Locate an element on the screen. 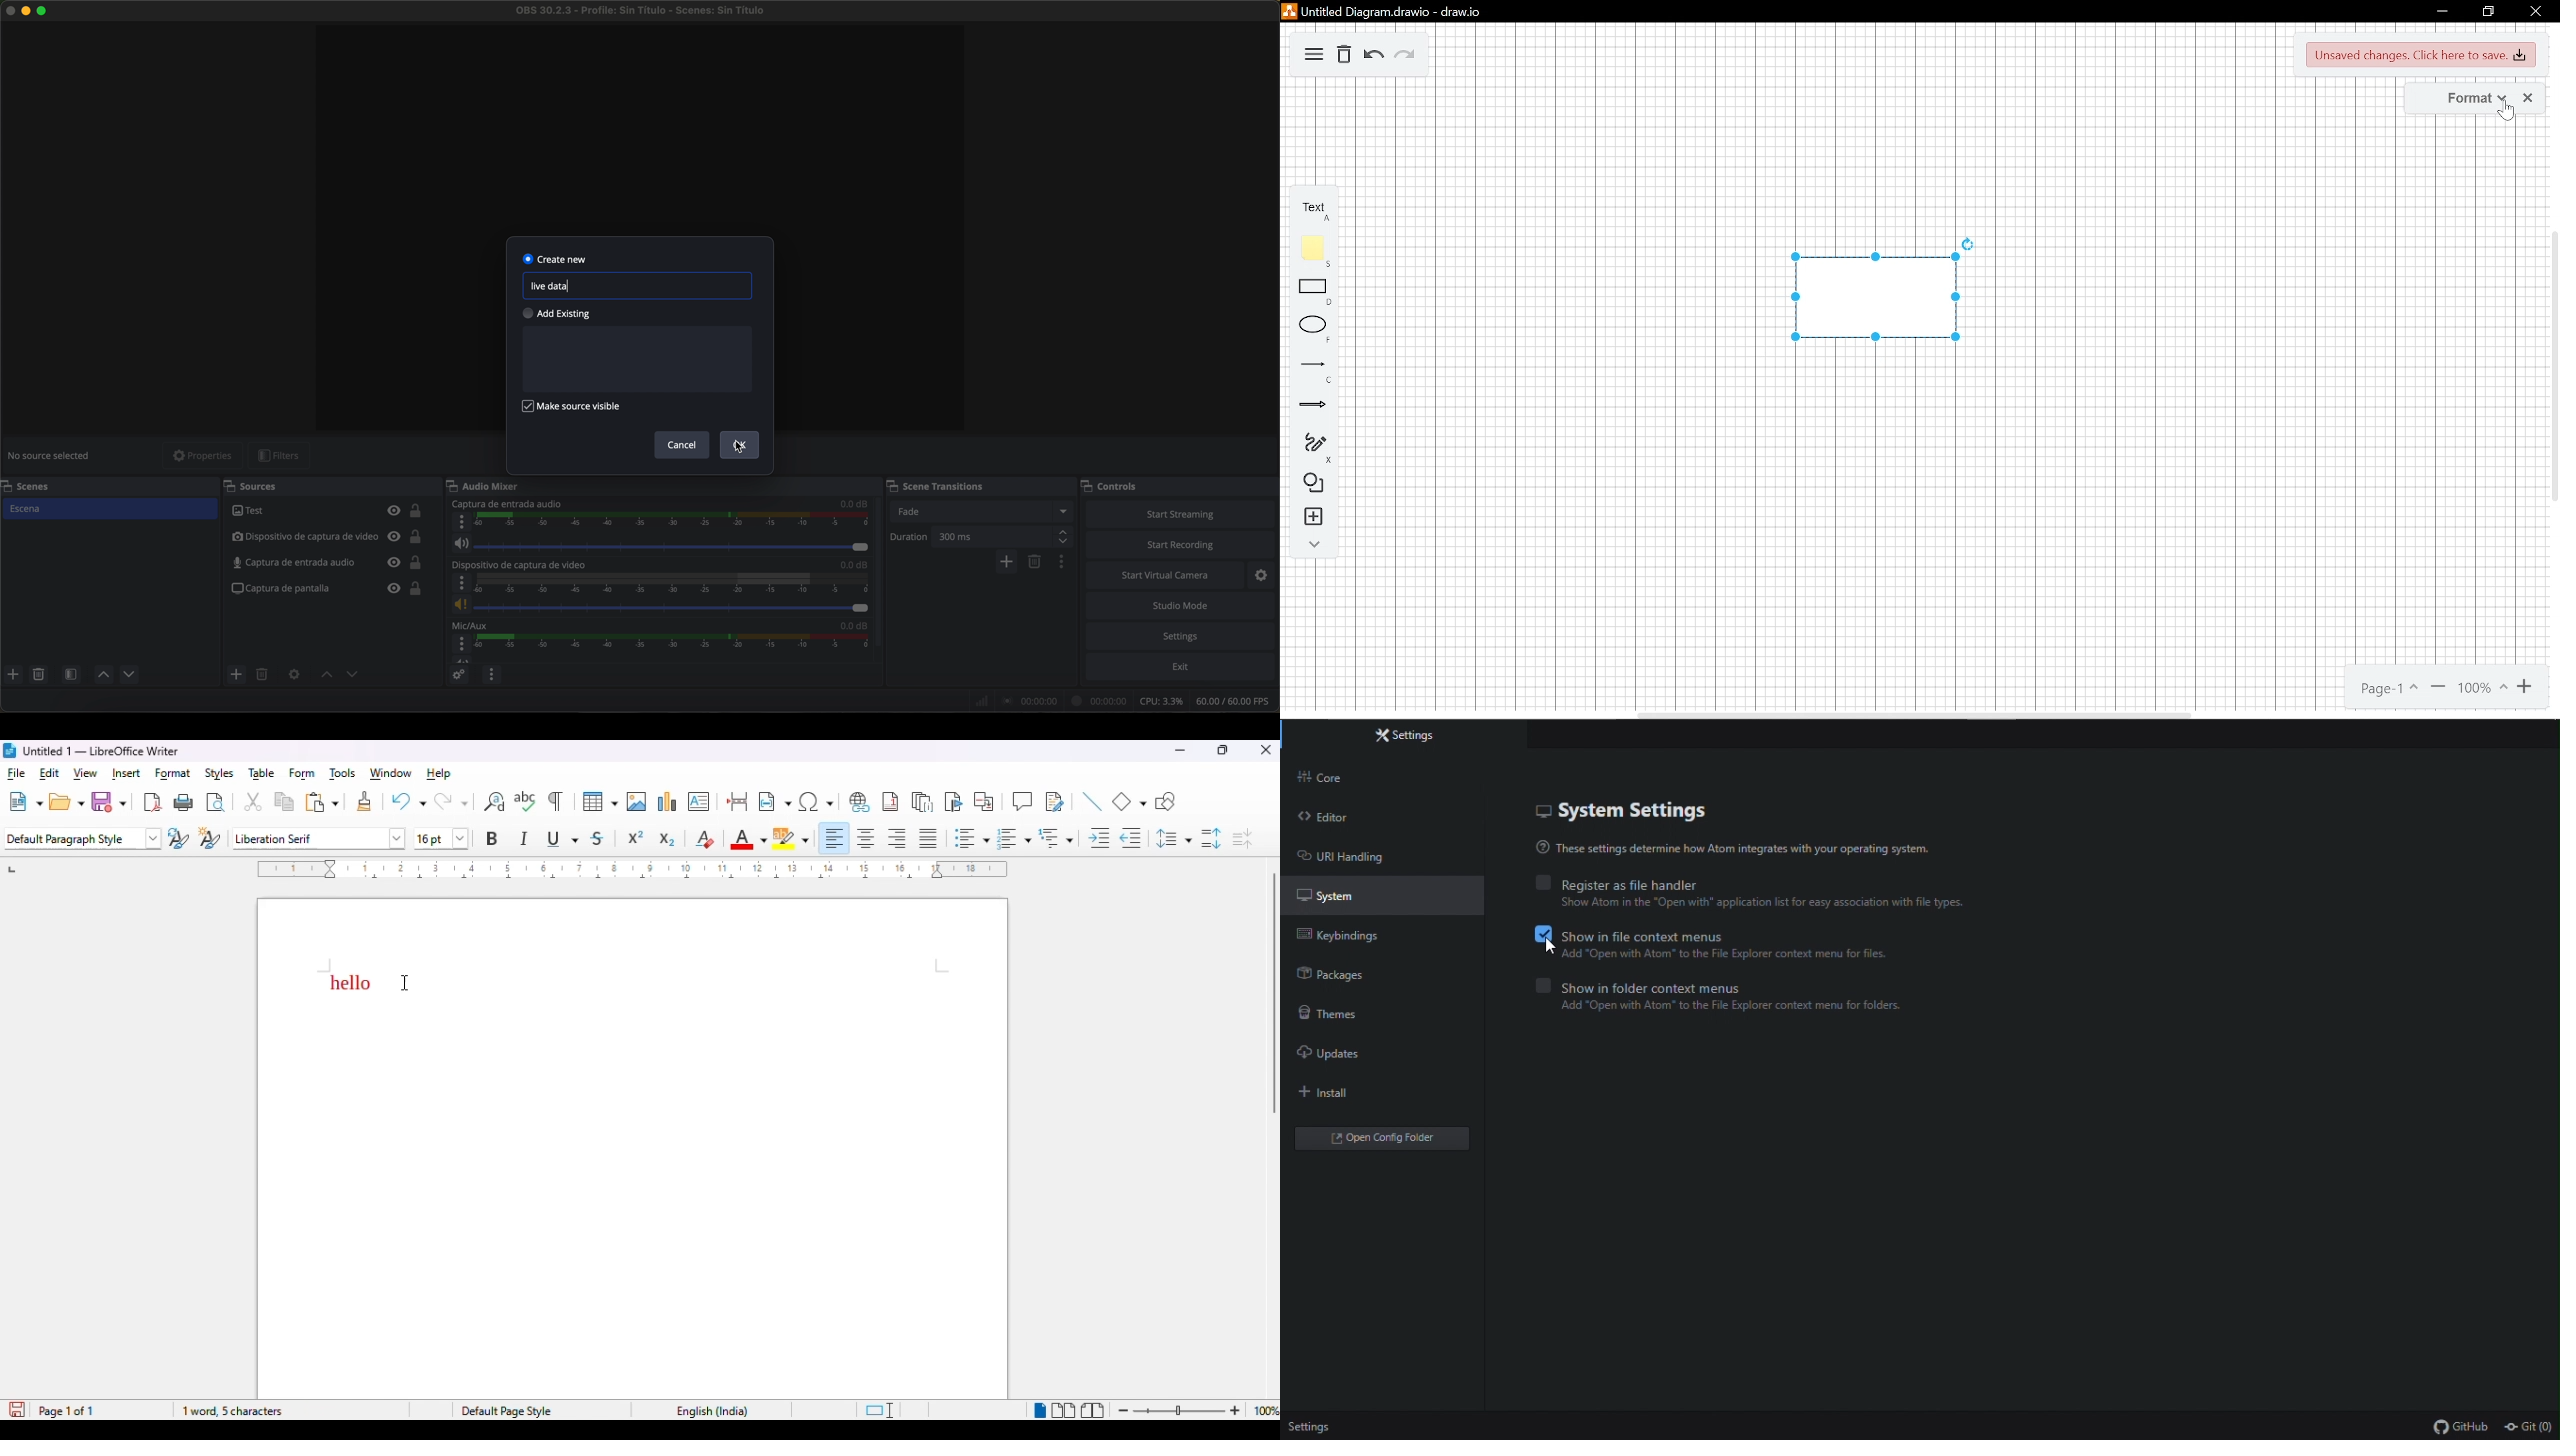 The width and height of the screenshot is (2576, 1456). align left is located at coordinates (836, 838).